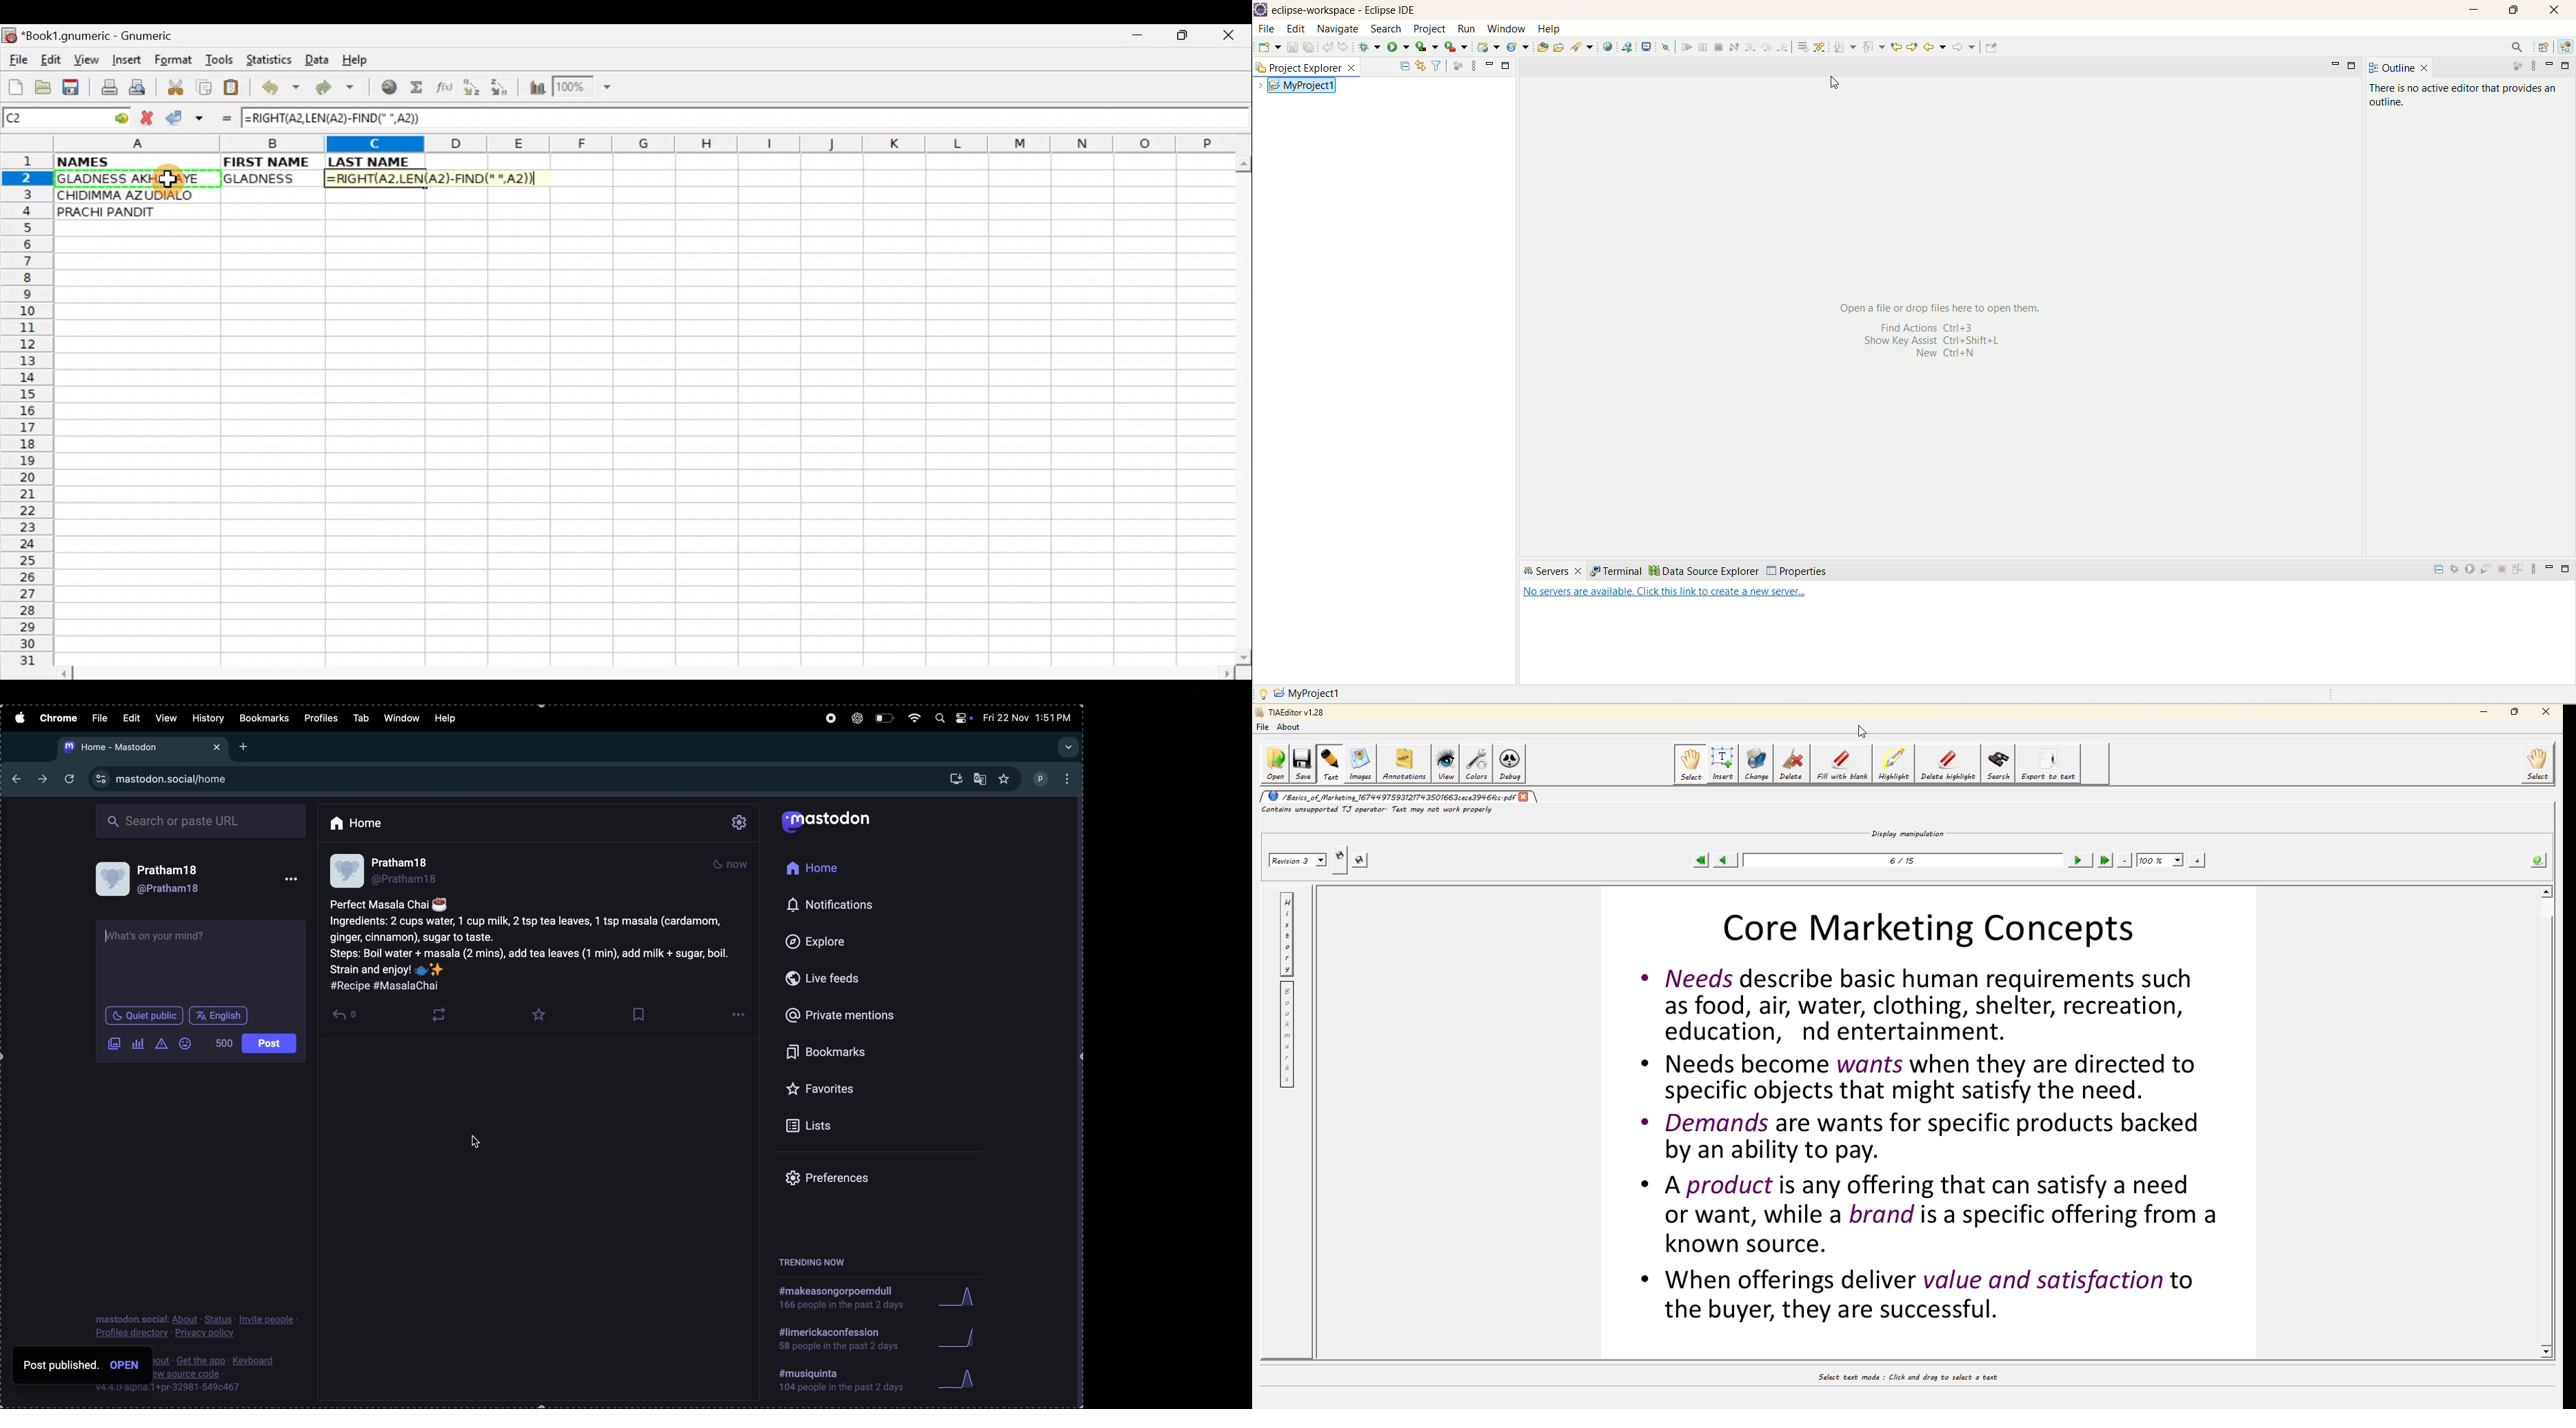  I want to click on Edit, so click(50, 59).